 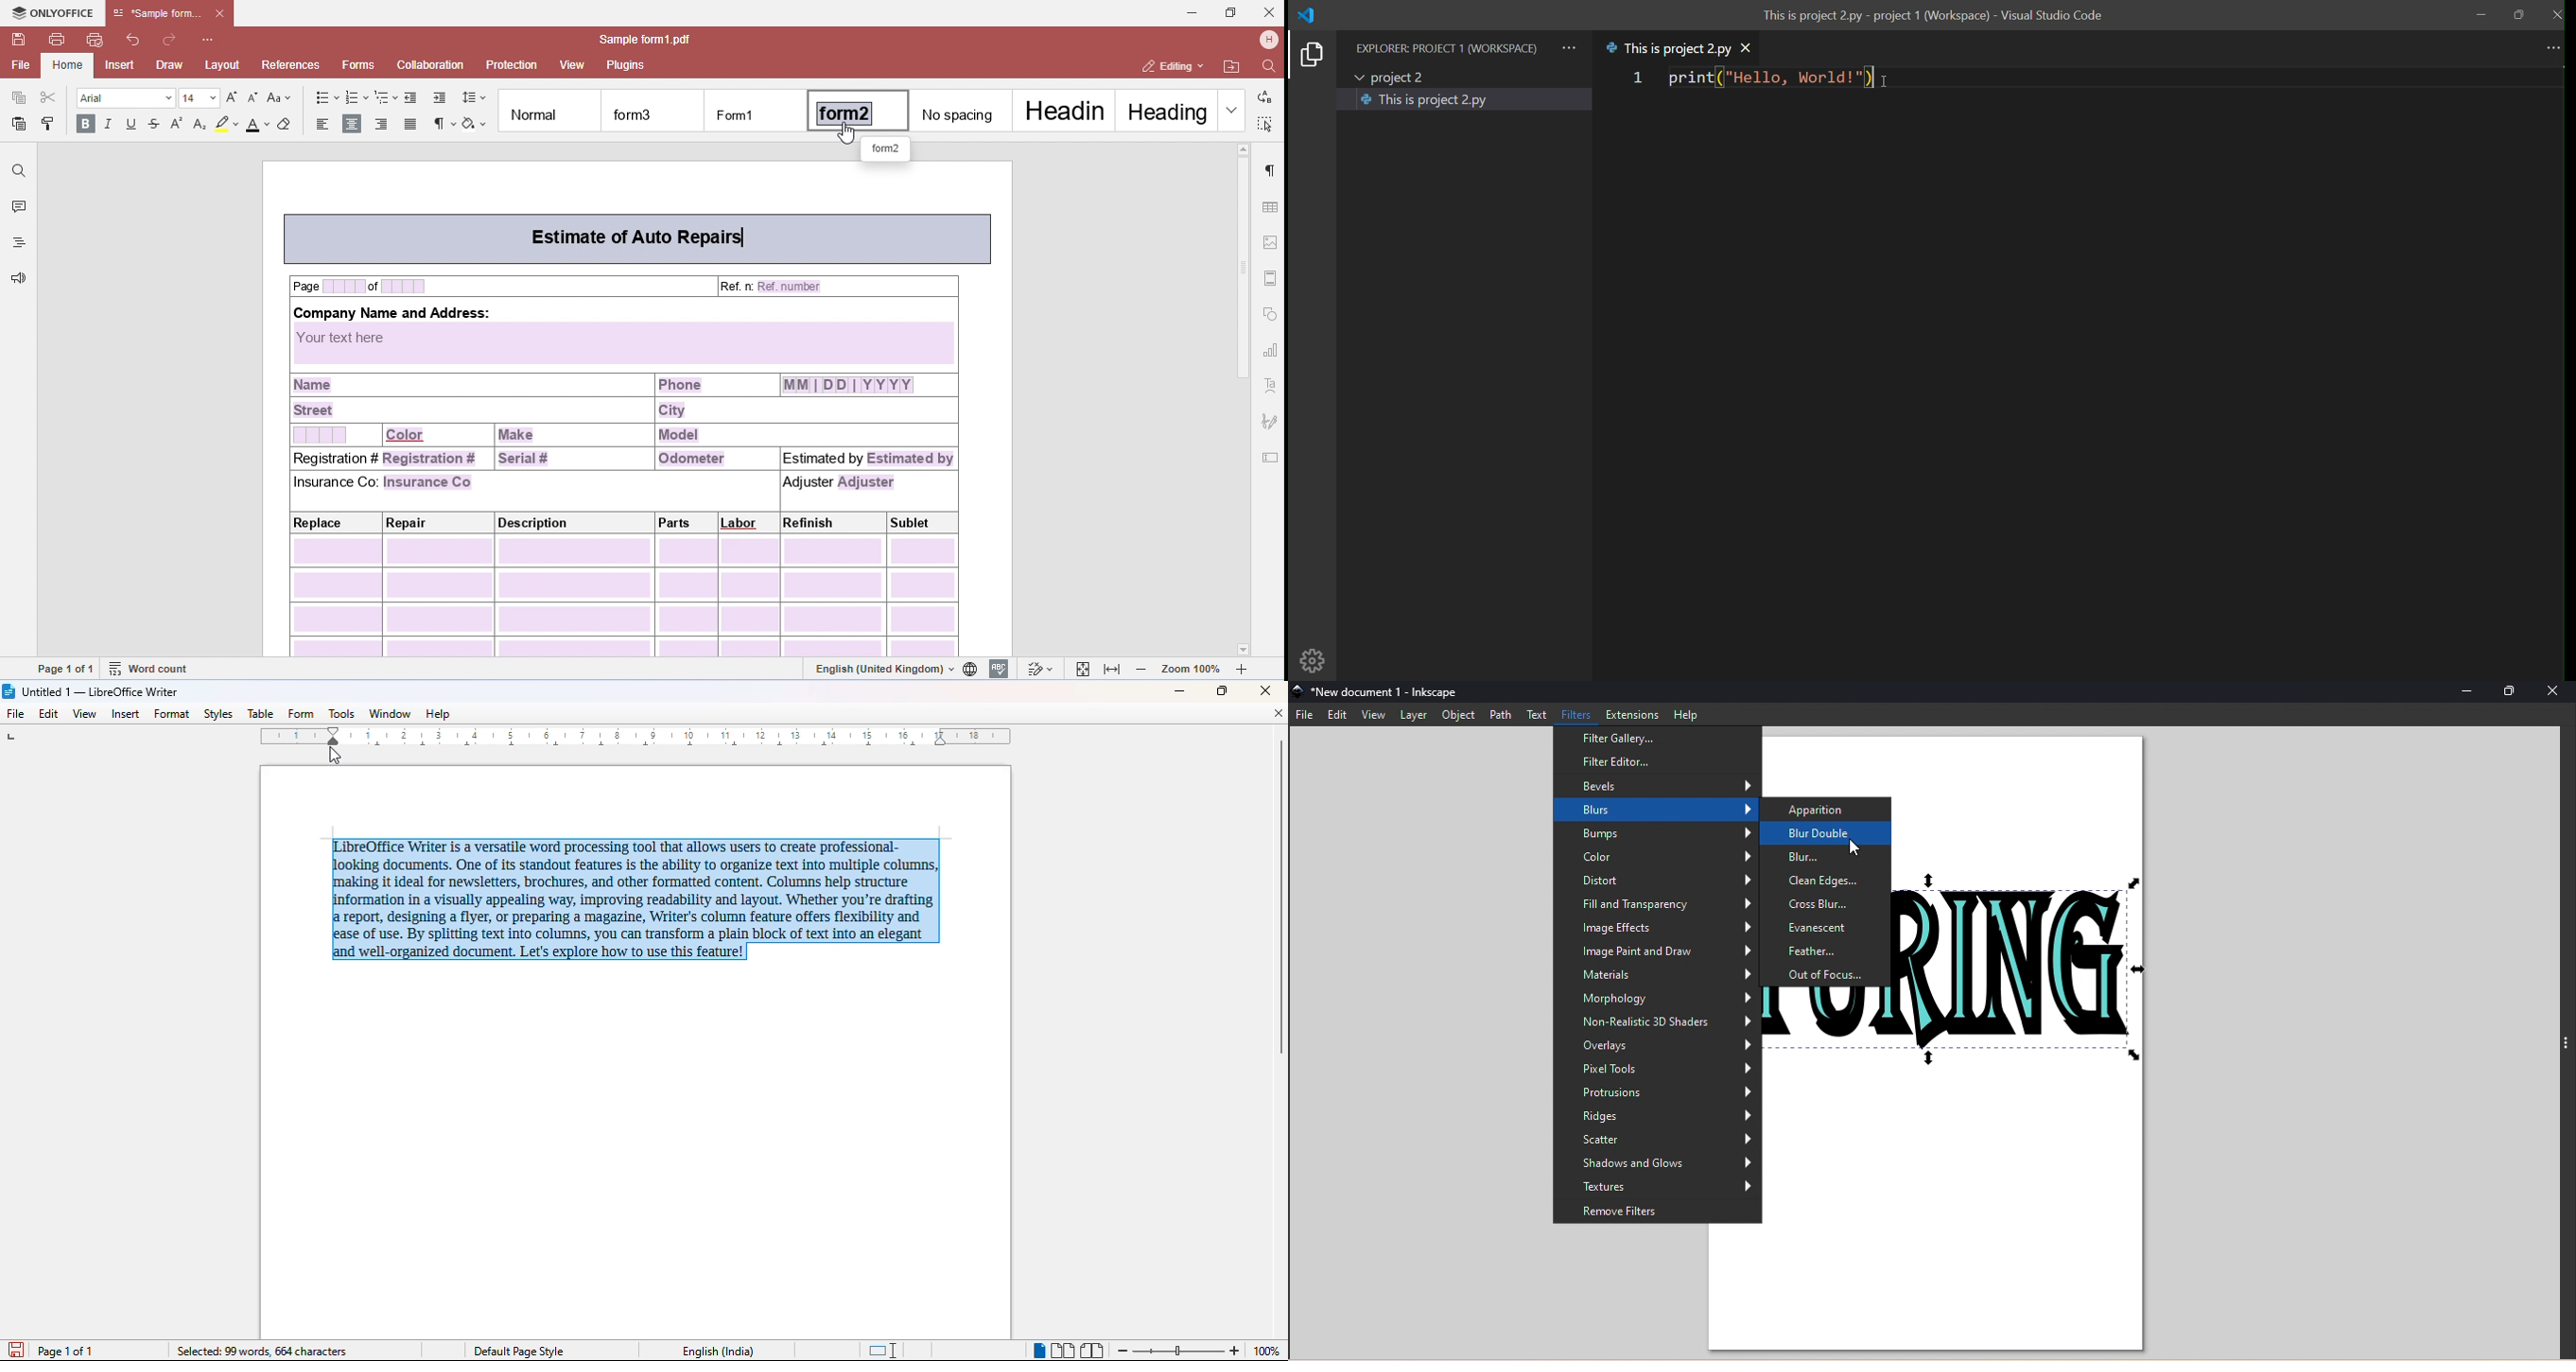 I want to click on single-page view, so click(x=1039, y=1352).